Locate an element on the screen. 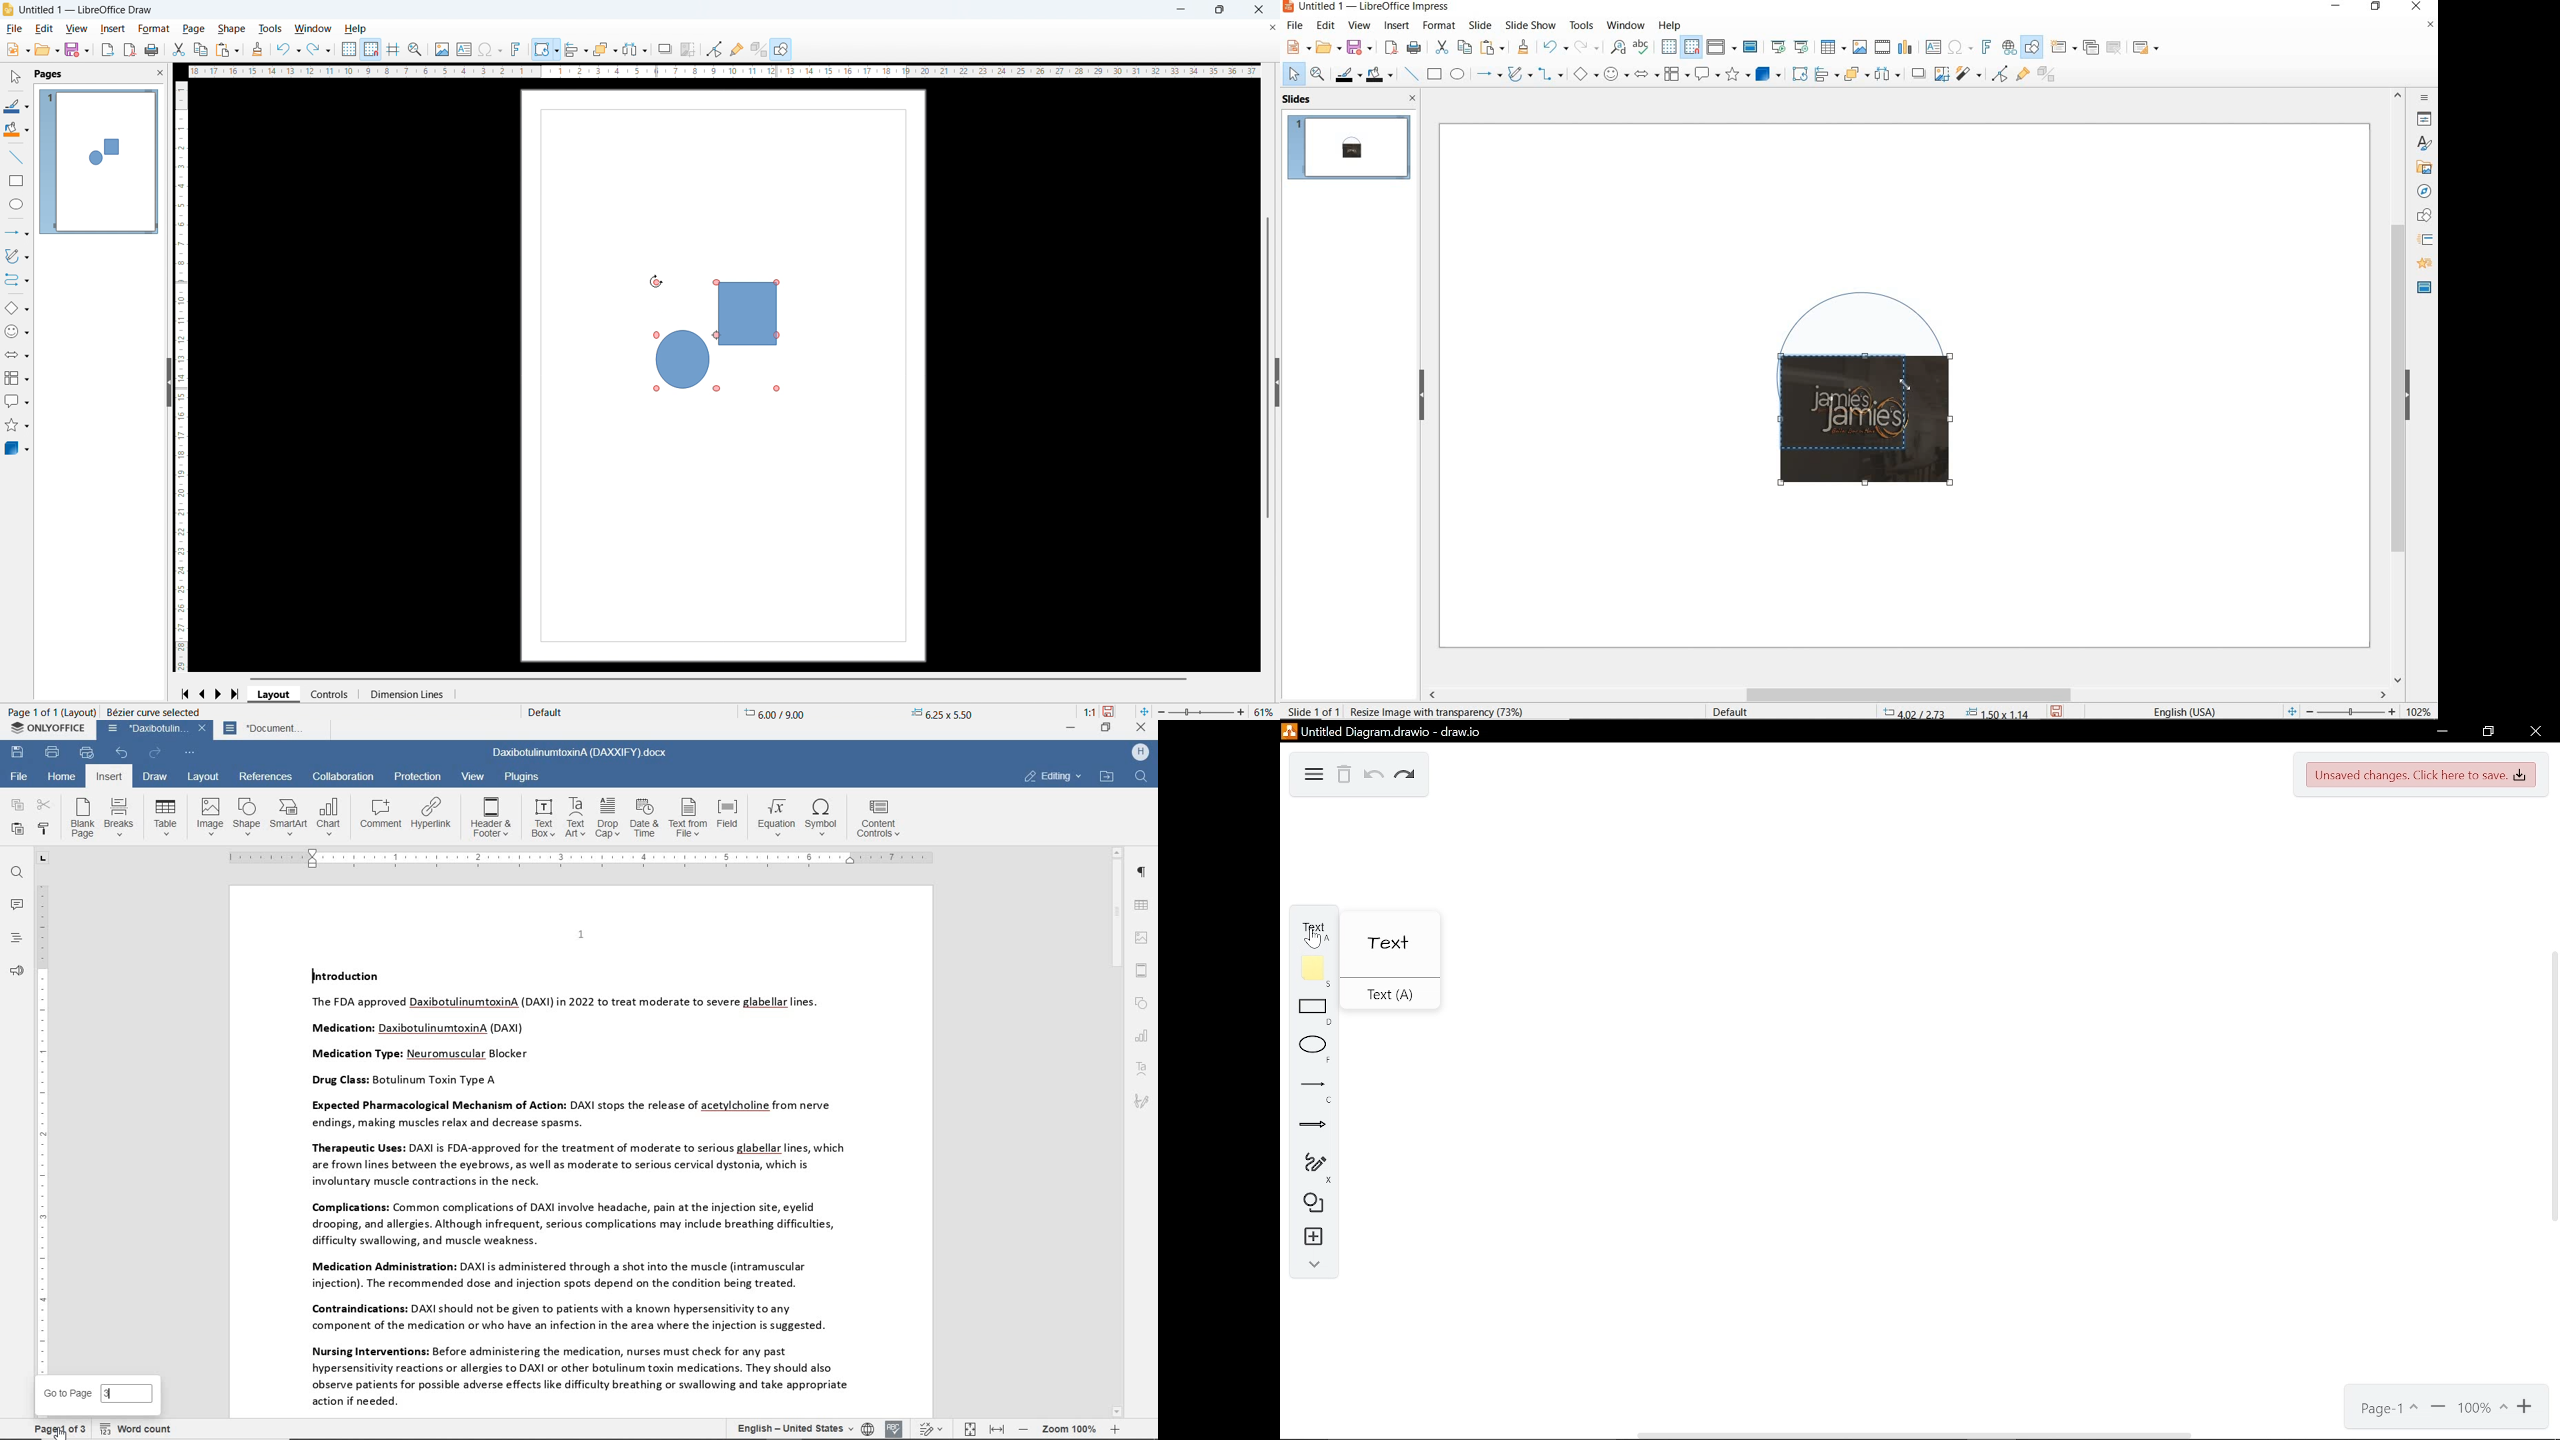 The height and width of the screenshot is (1456, 2576). view is located at coordinates (1359, 26).